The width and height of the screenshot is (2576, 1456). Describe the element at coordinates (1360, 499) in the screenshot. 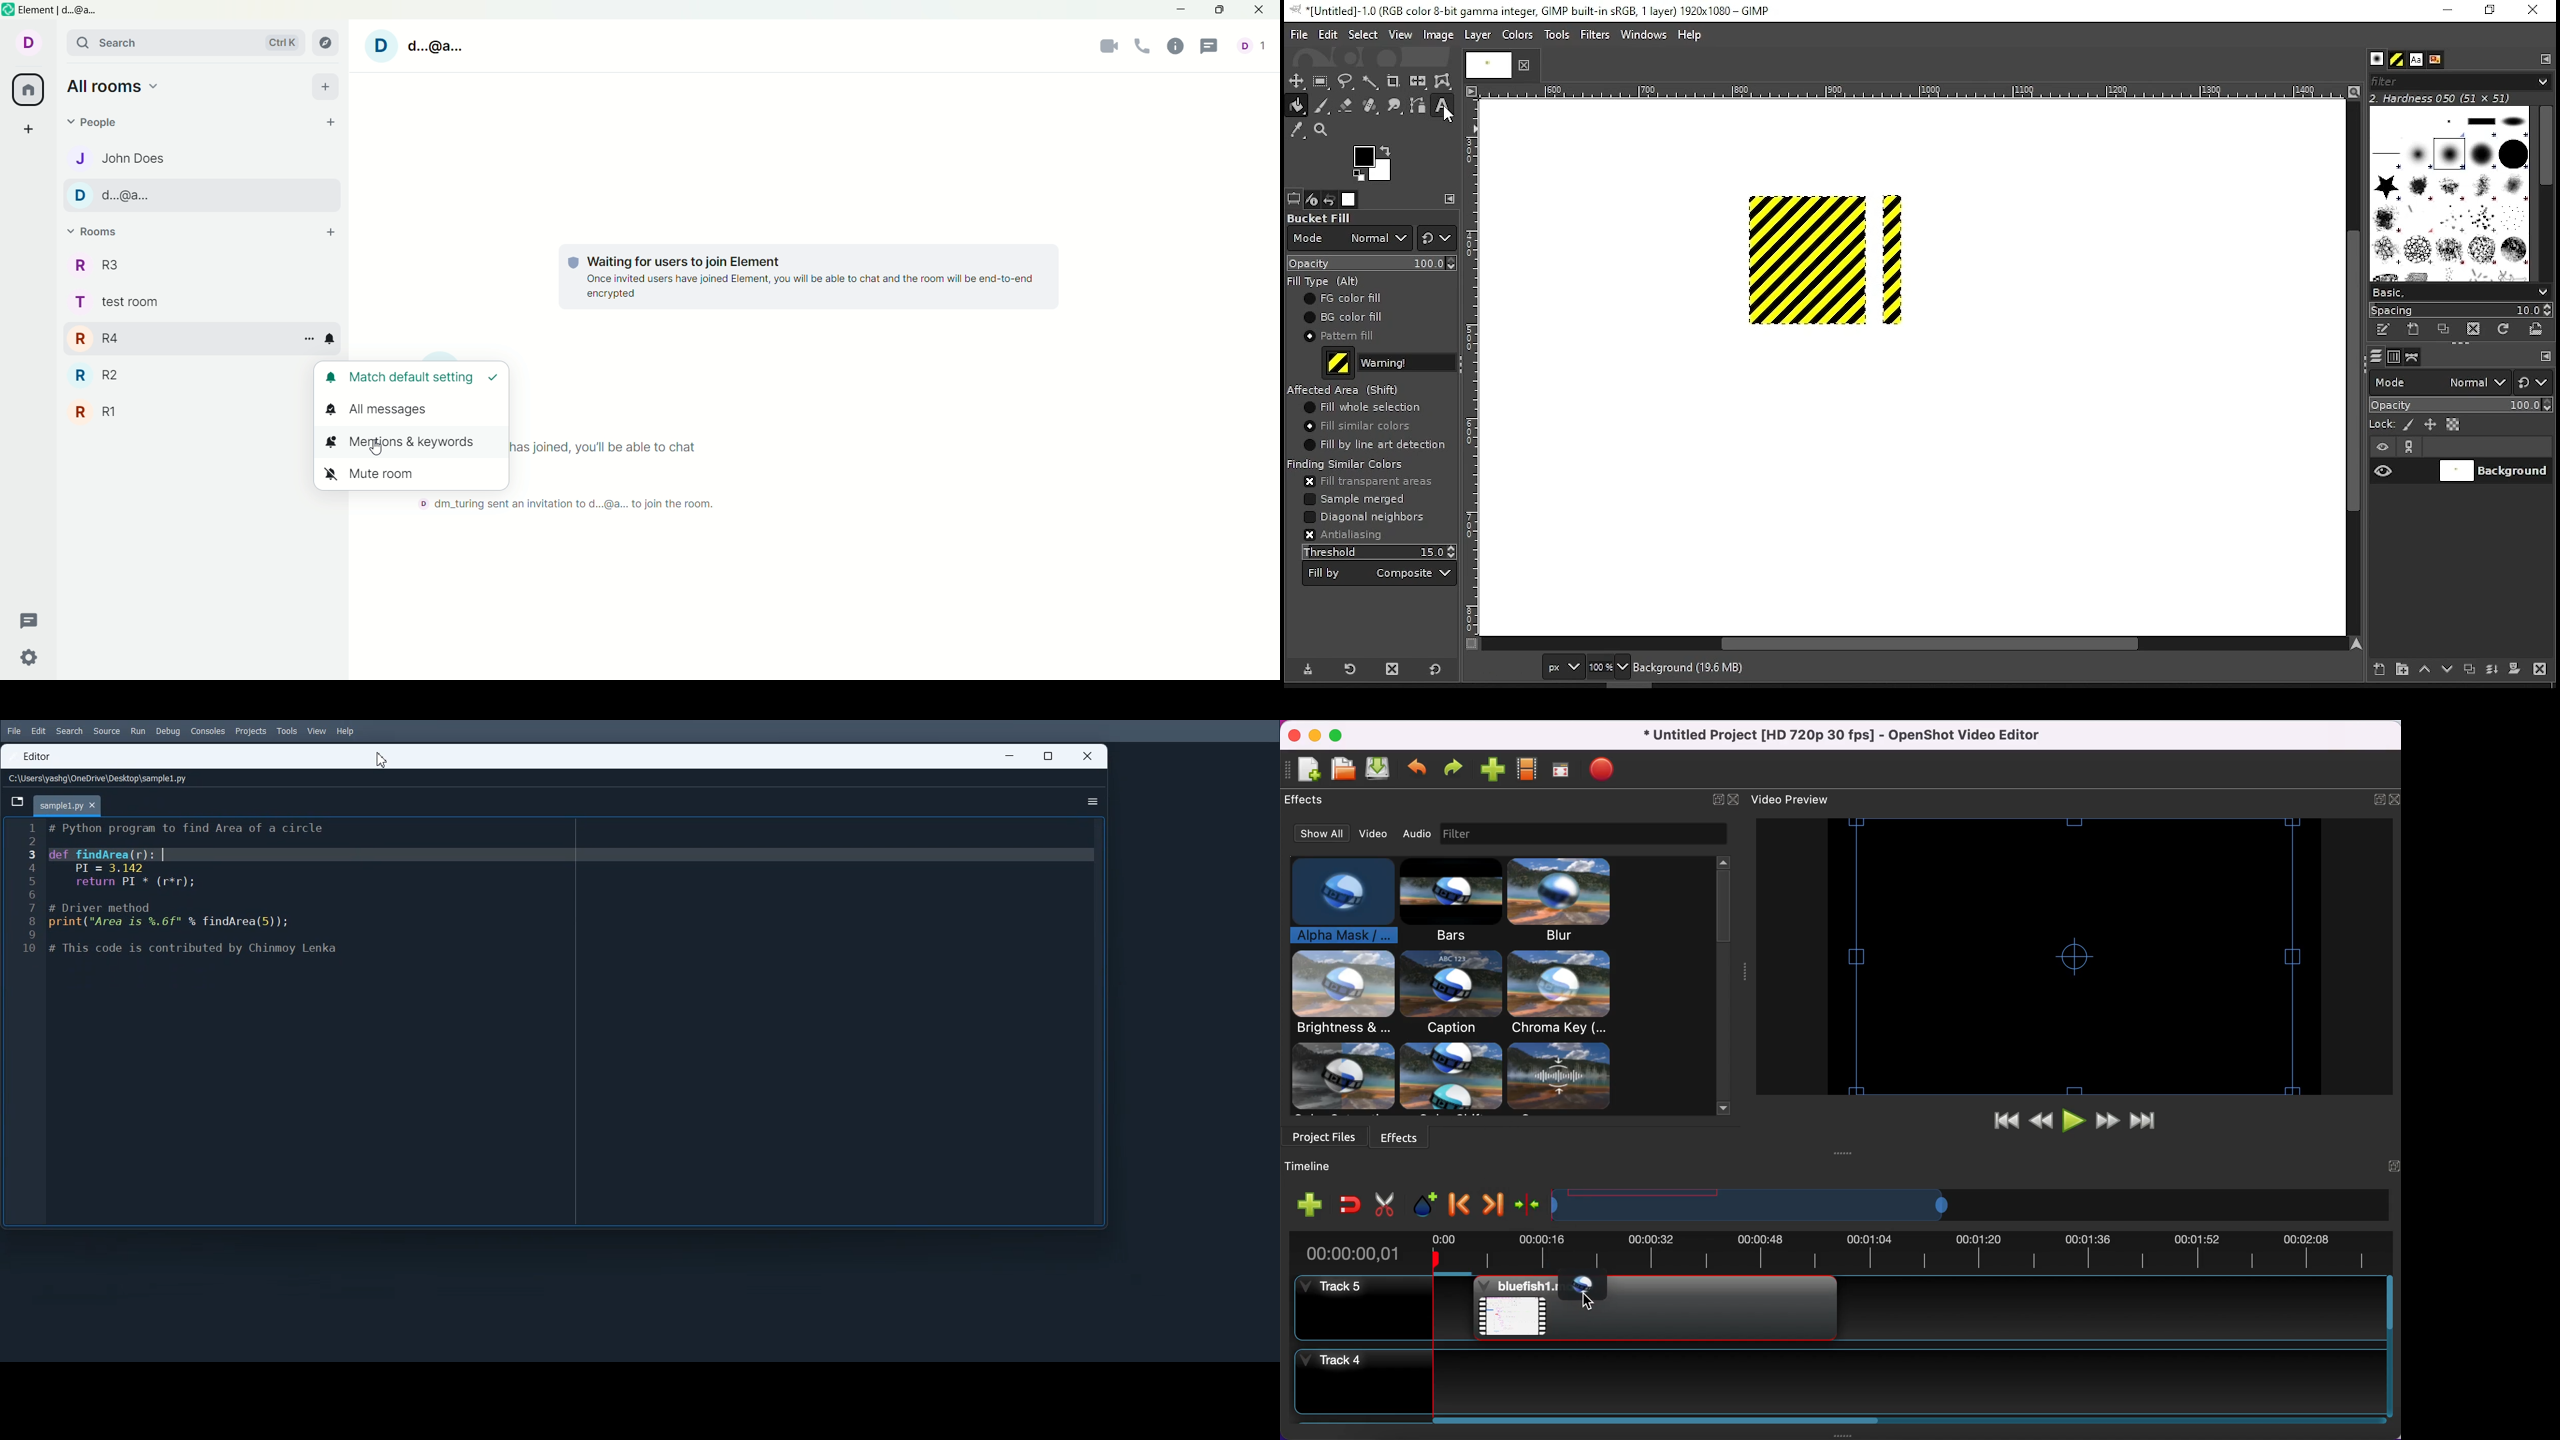

I see `sampled merged` at that location.